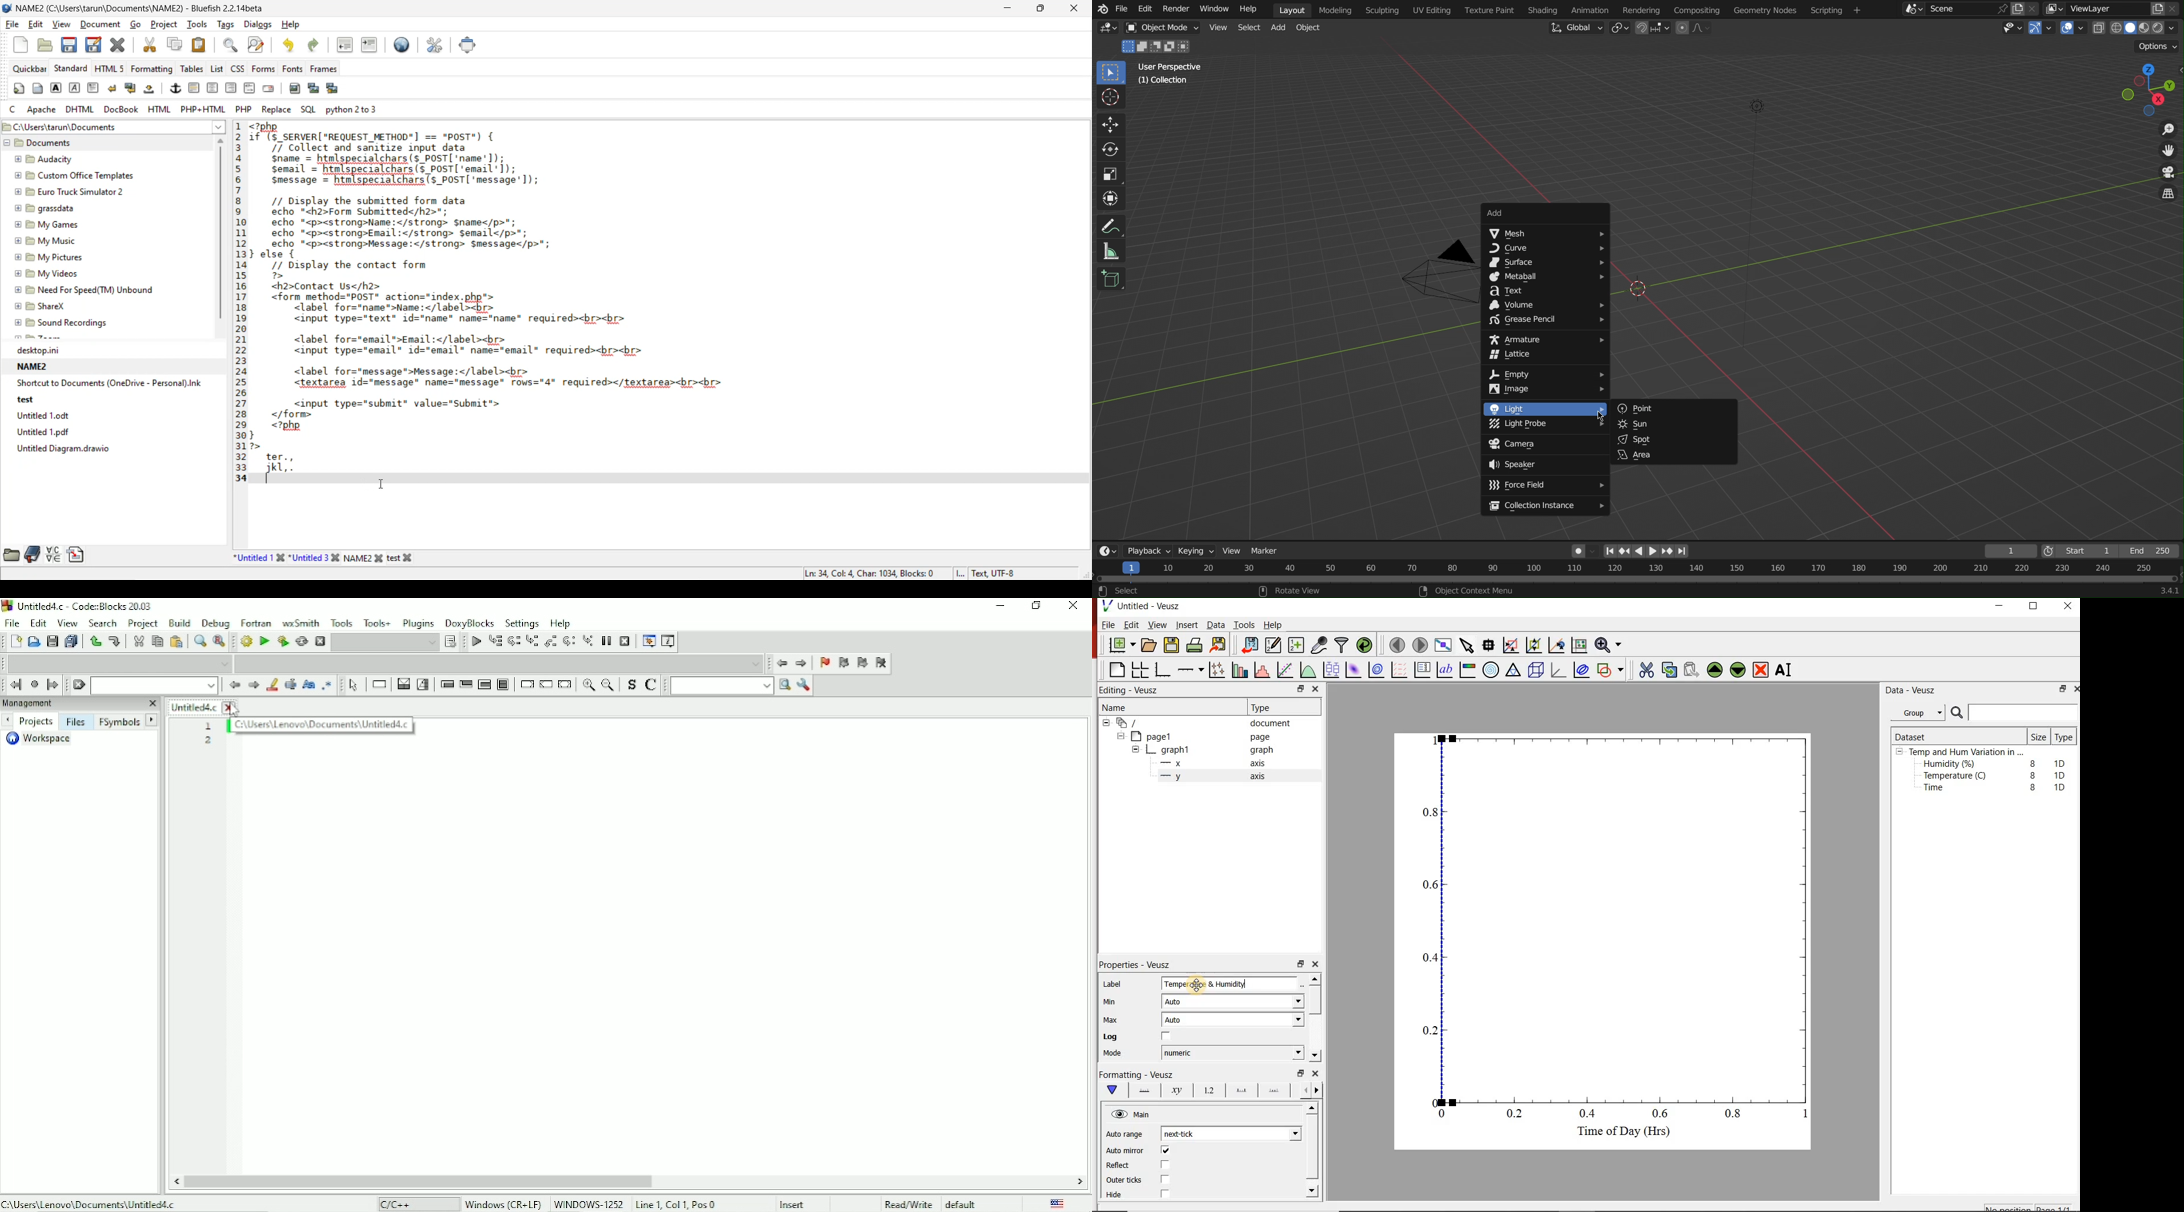 This screenshot has width=2184, height=1232. I want to click on right justify, so click(230, 88).